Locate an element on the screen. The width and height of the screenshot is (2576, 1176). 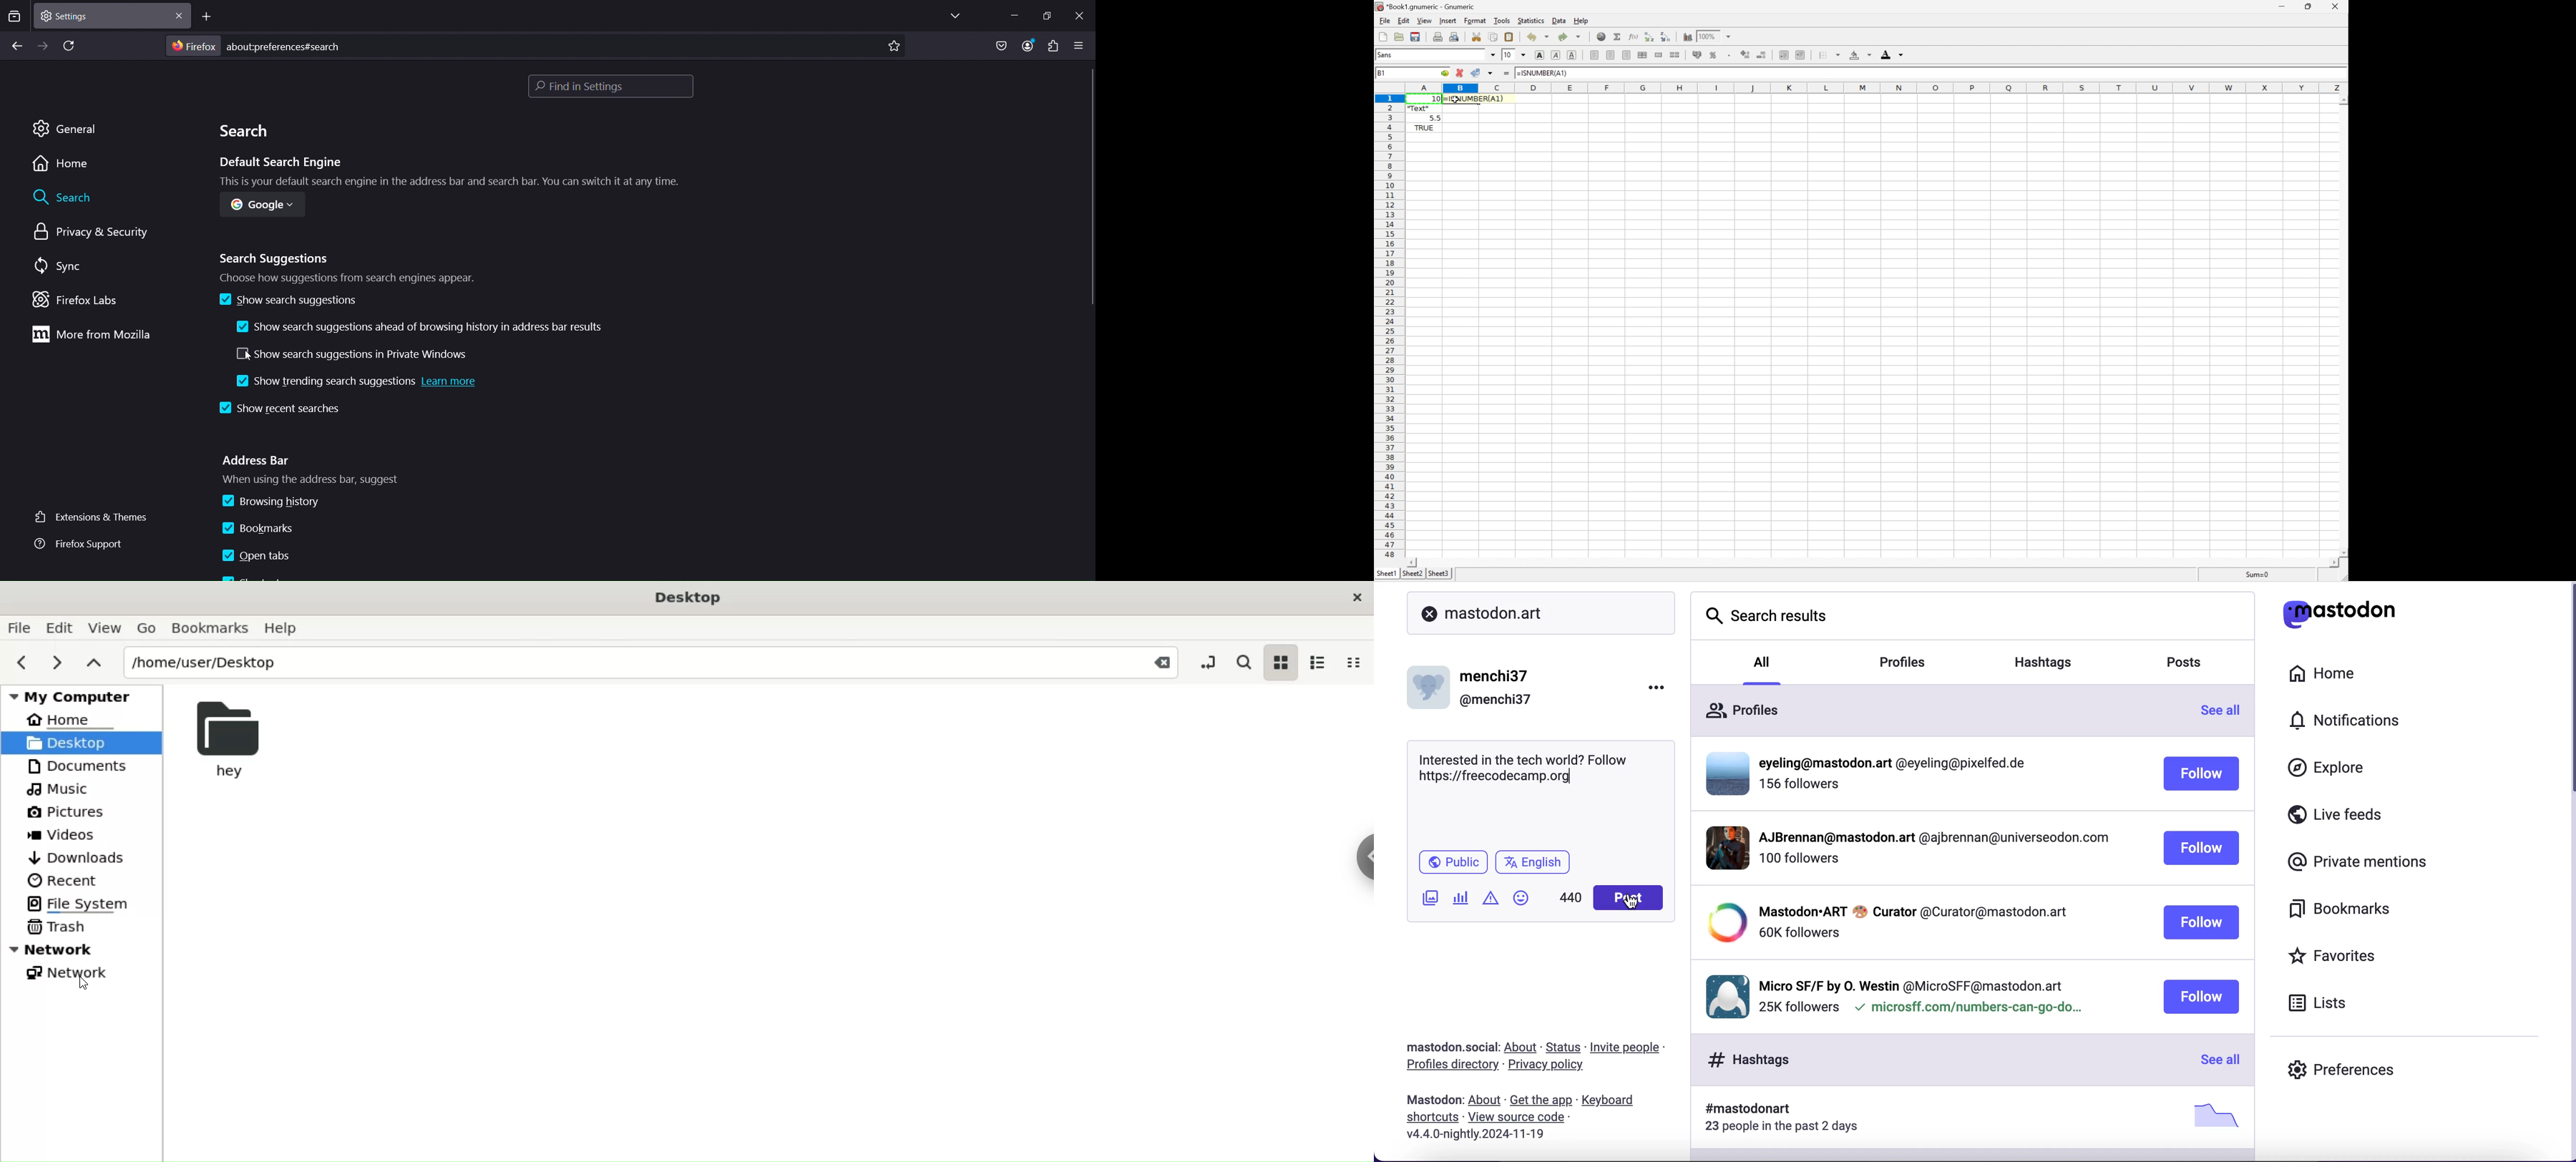
Help is located at coordinates (285, 628).